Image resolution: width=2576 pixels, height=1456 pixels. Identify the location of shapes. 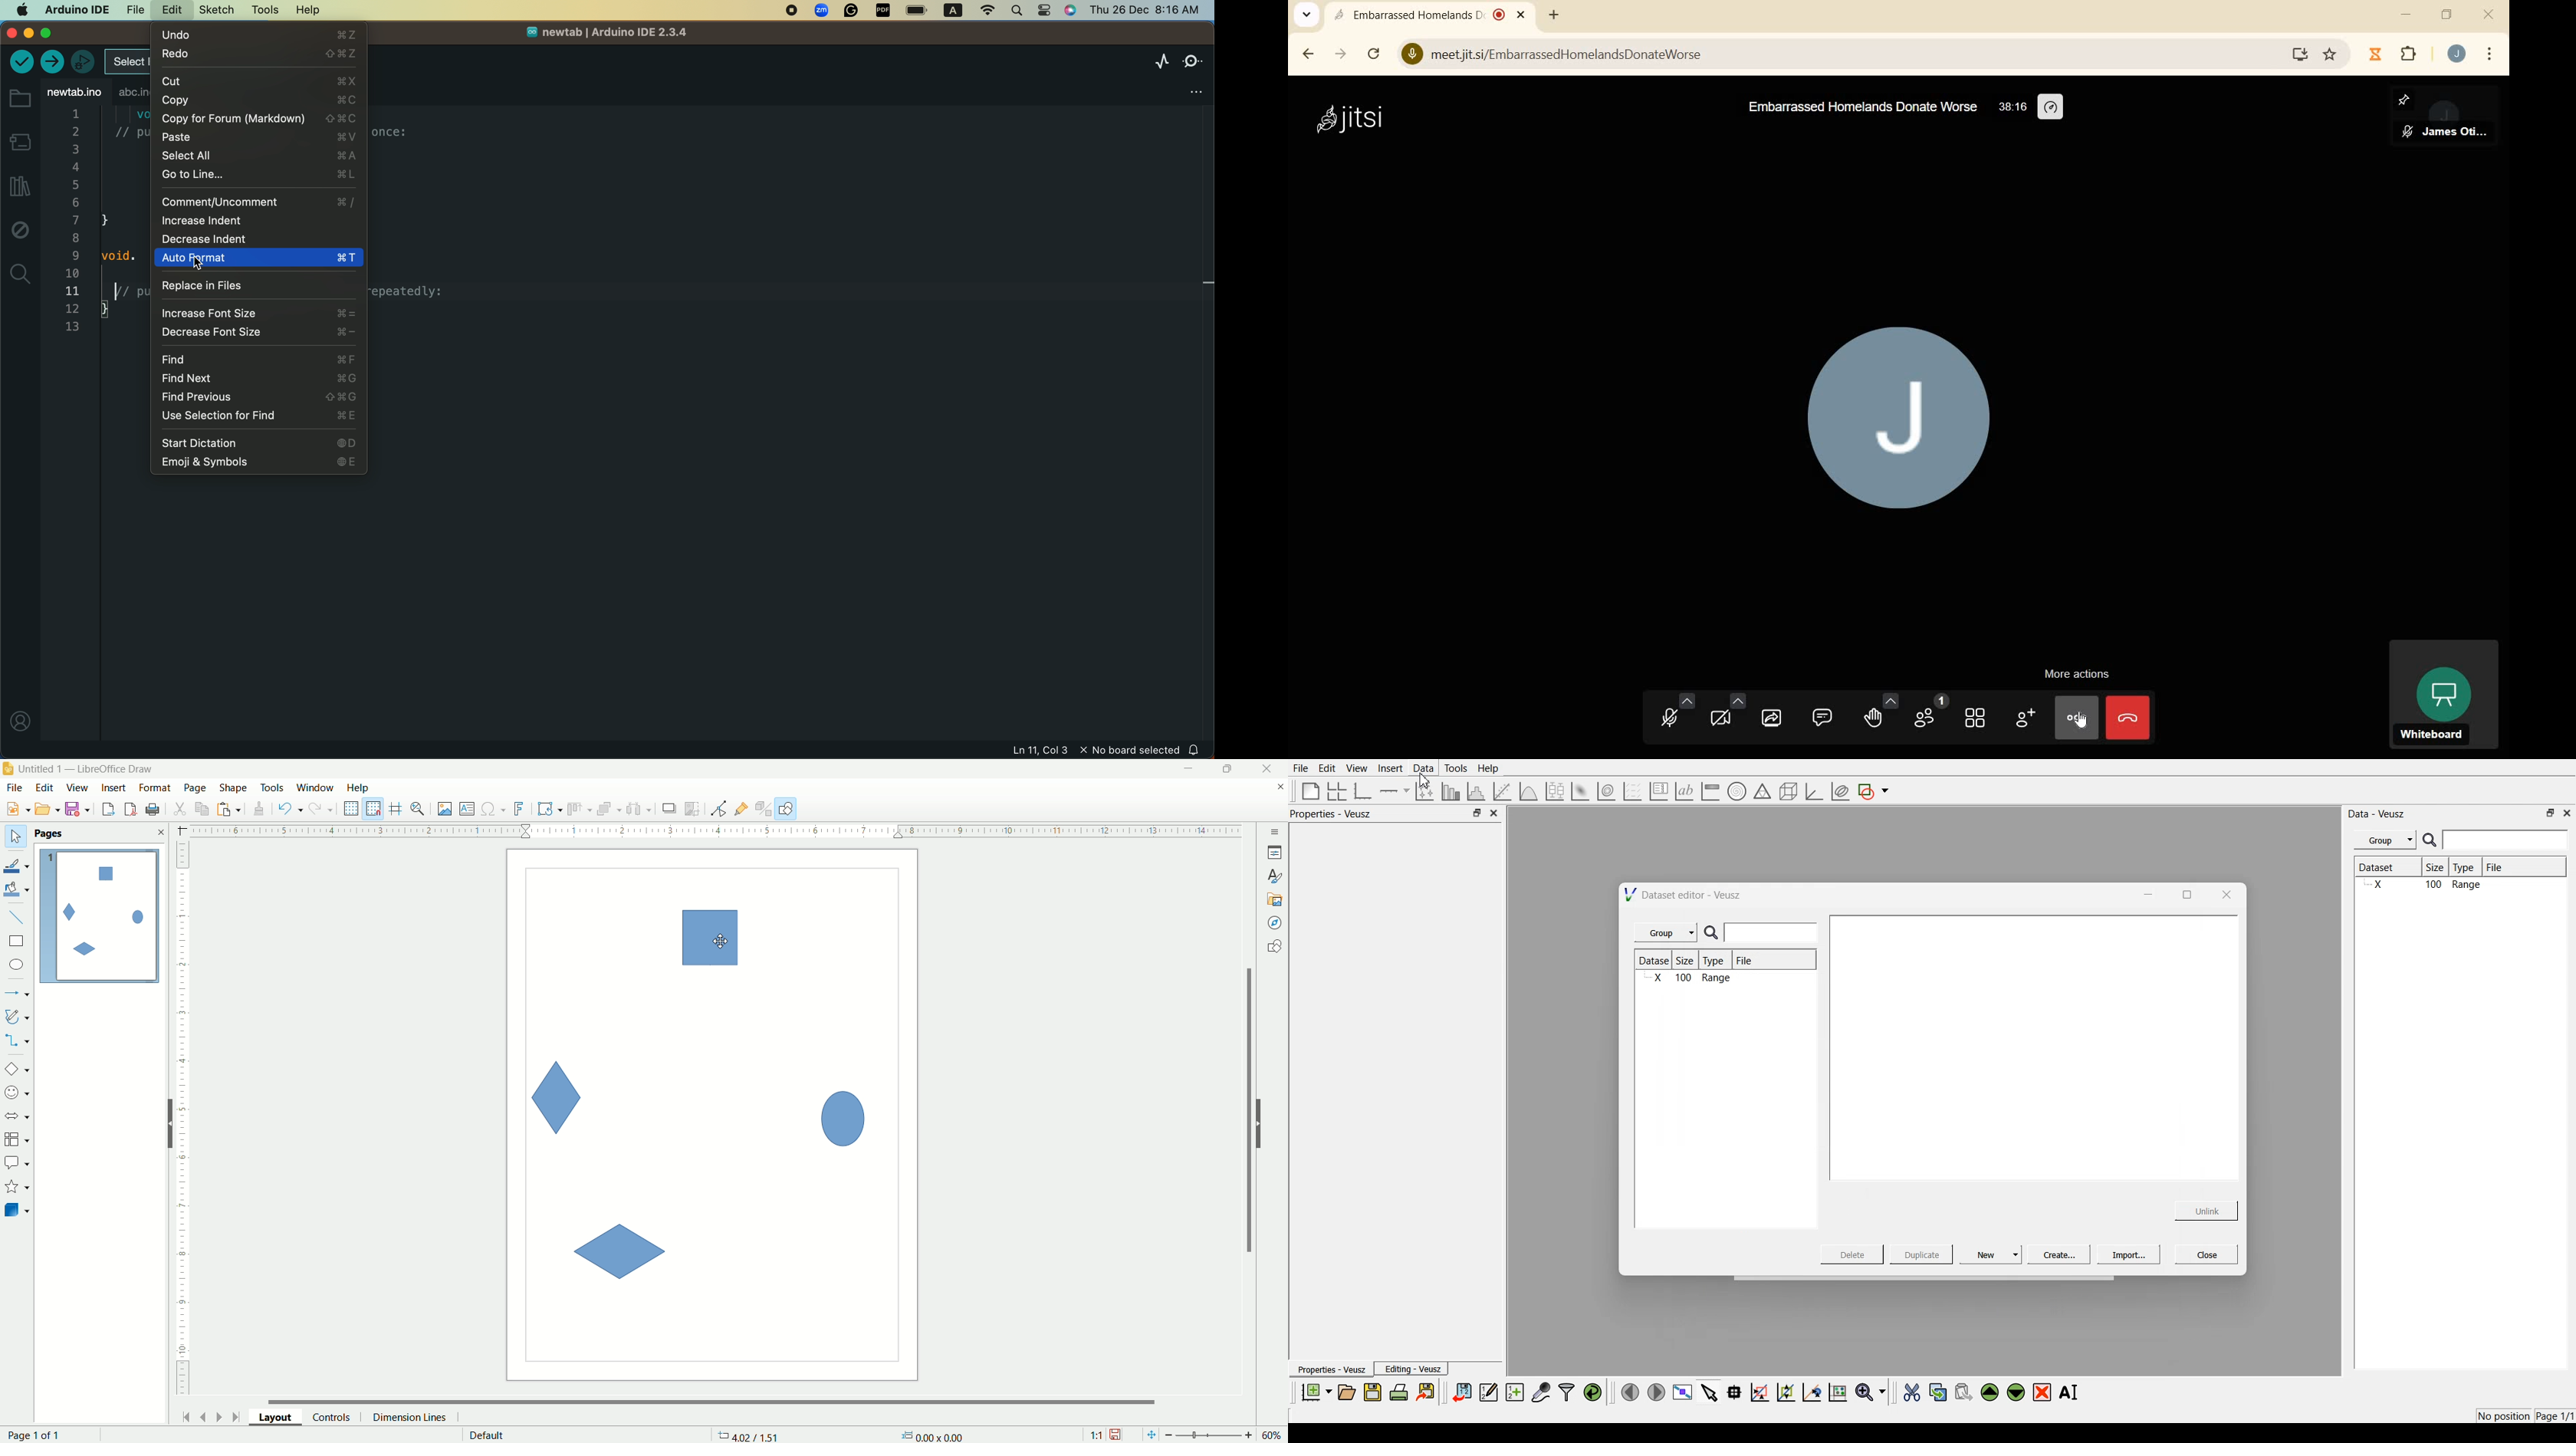
(1275, 949).